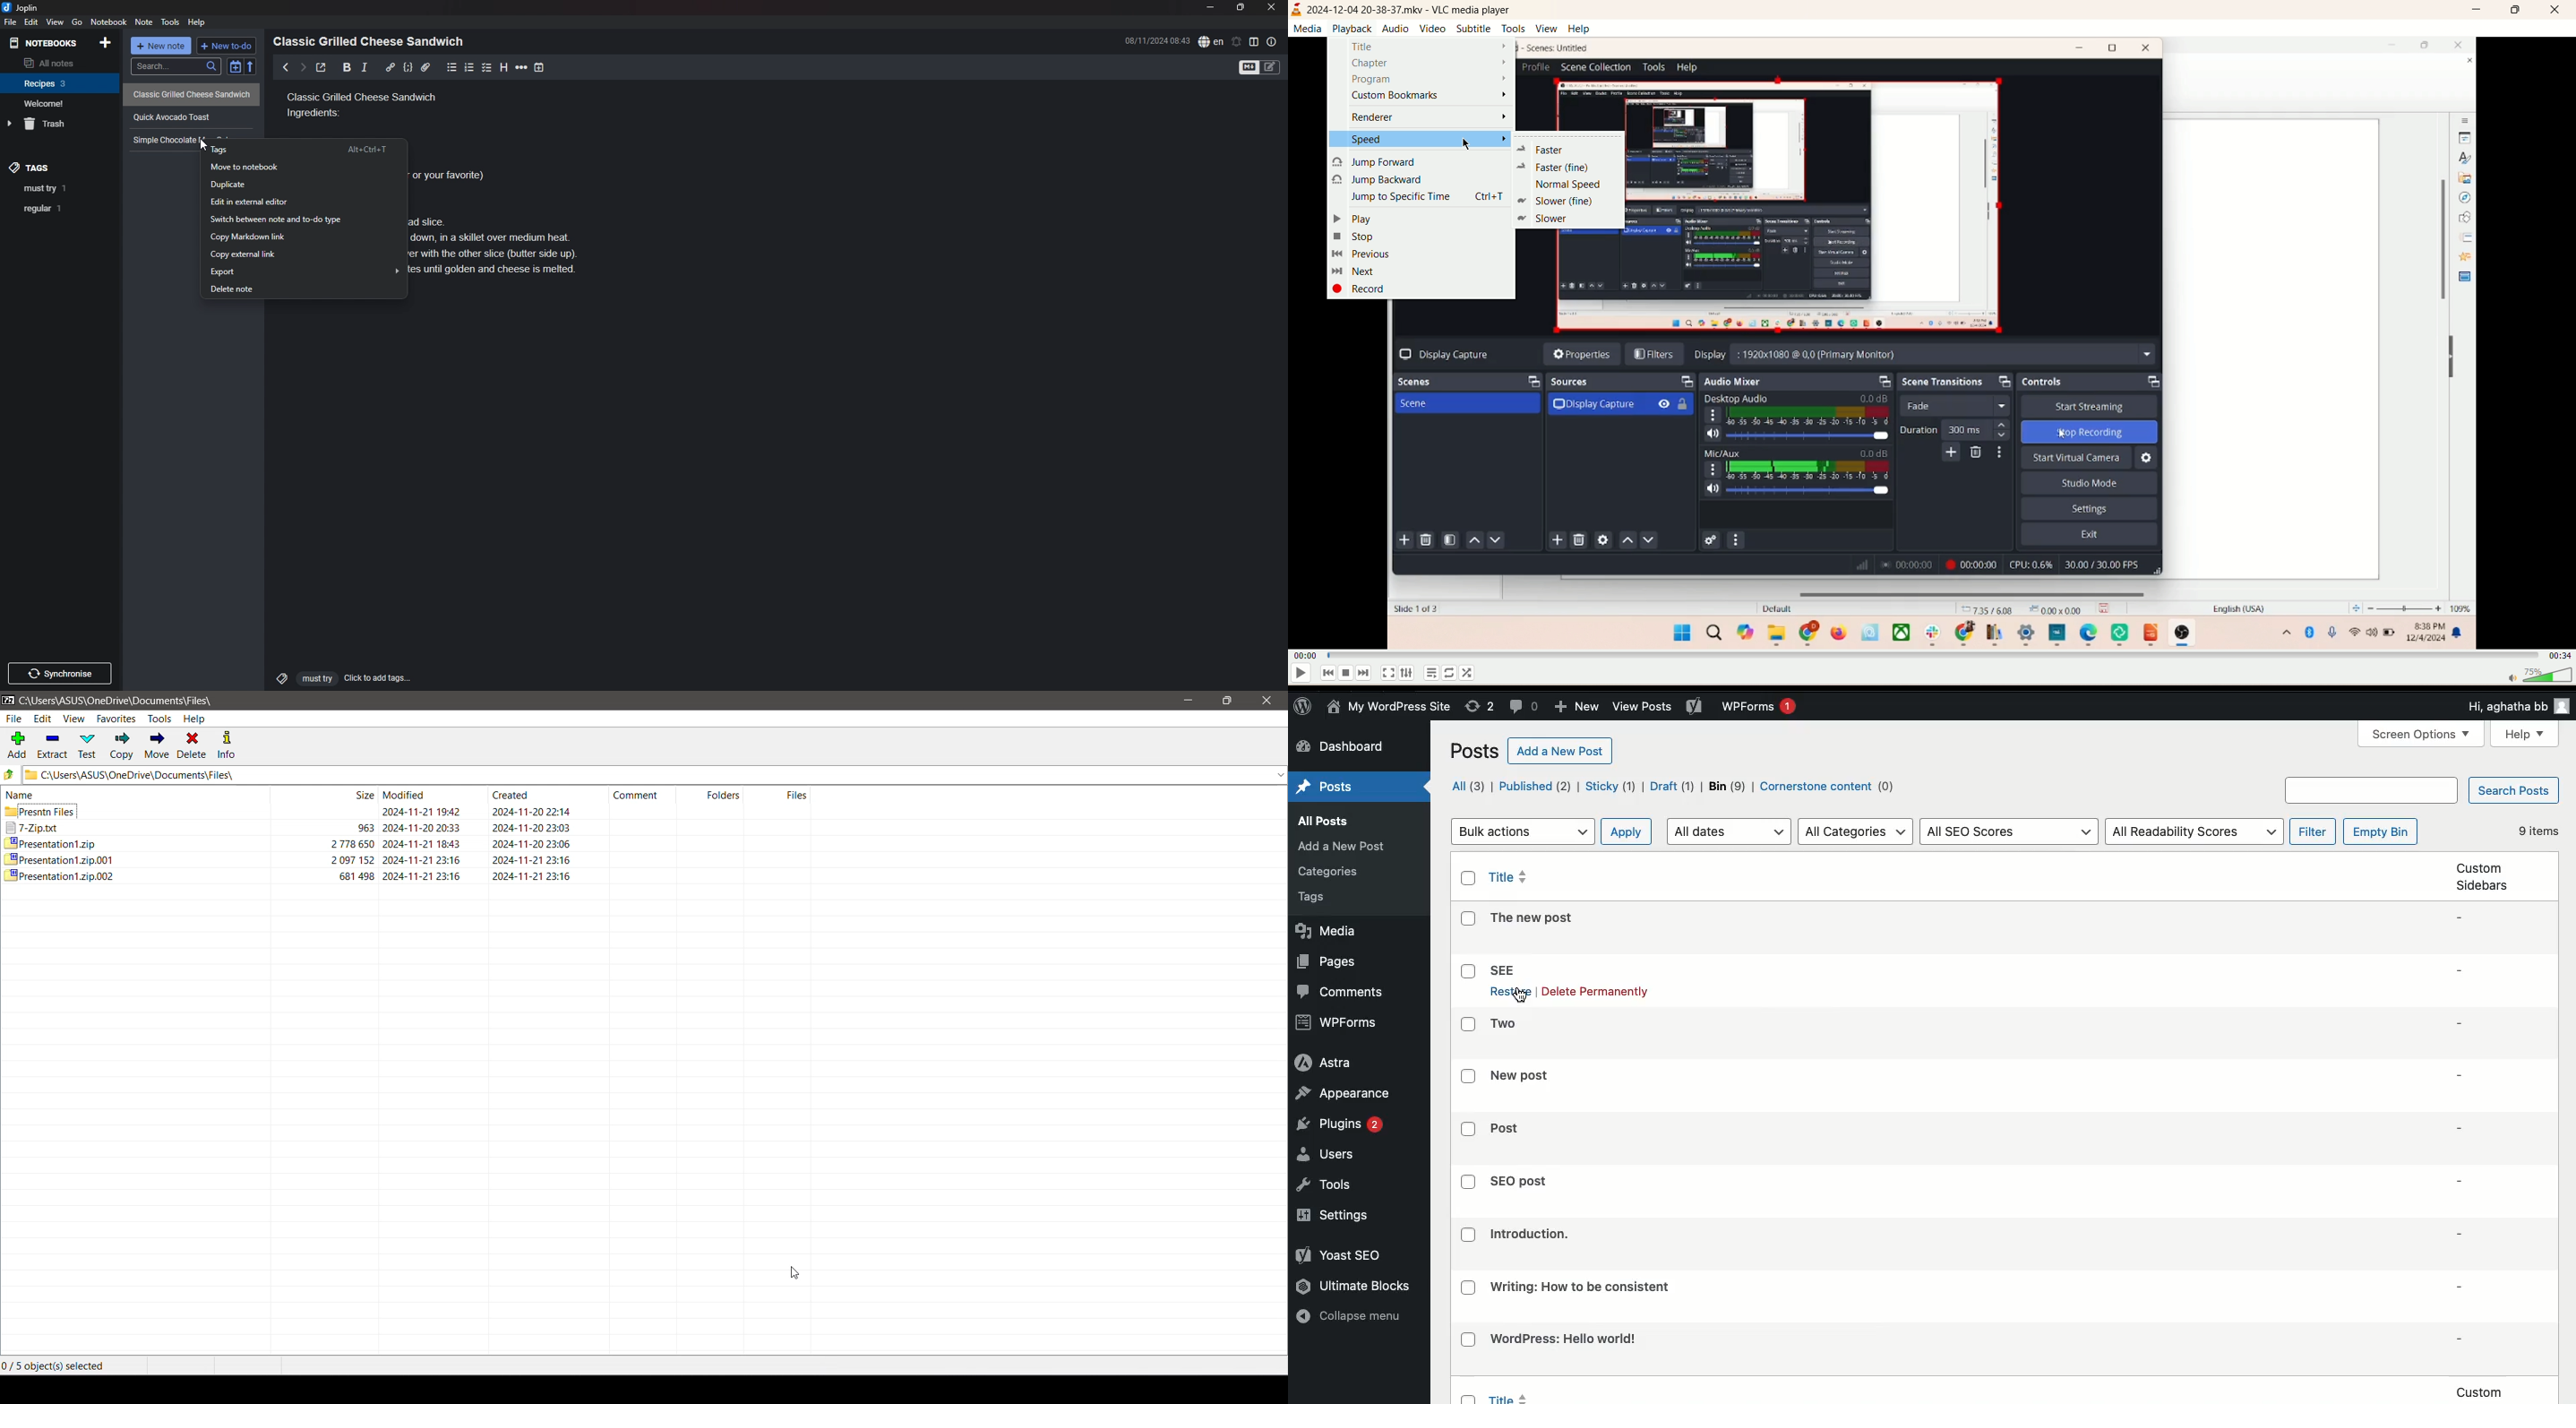 The image size is (2576, 1428). What do you see at coordinates (487, 67) in the screenshot?
I see `checkbox` at bounding box center [487, 67].